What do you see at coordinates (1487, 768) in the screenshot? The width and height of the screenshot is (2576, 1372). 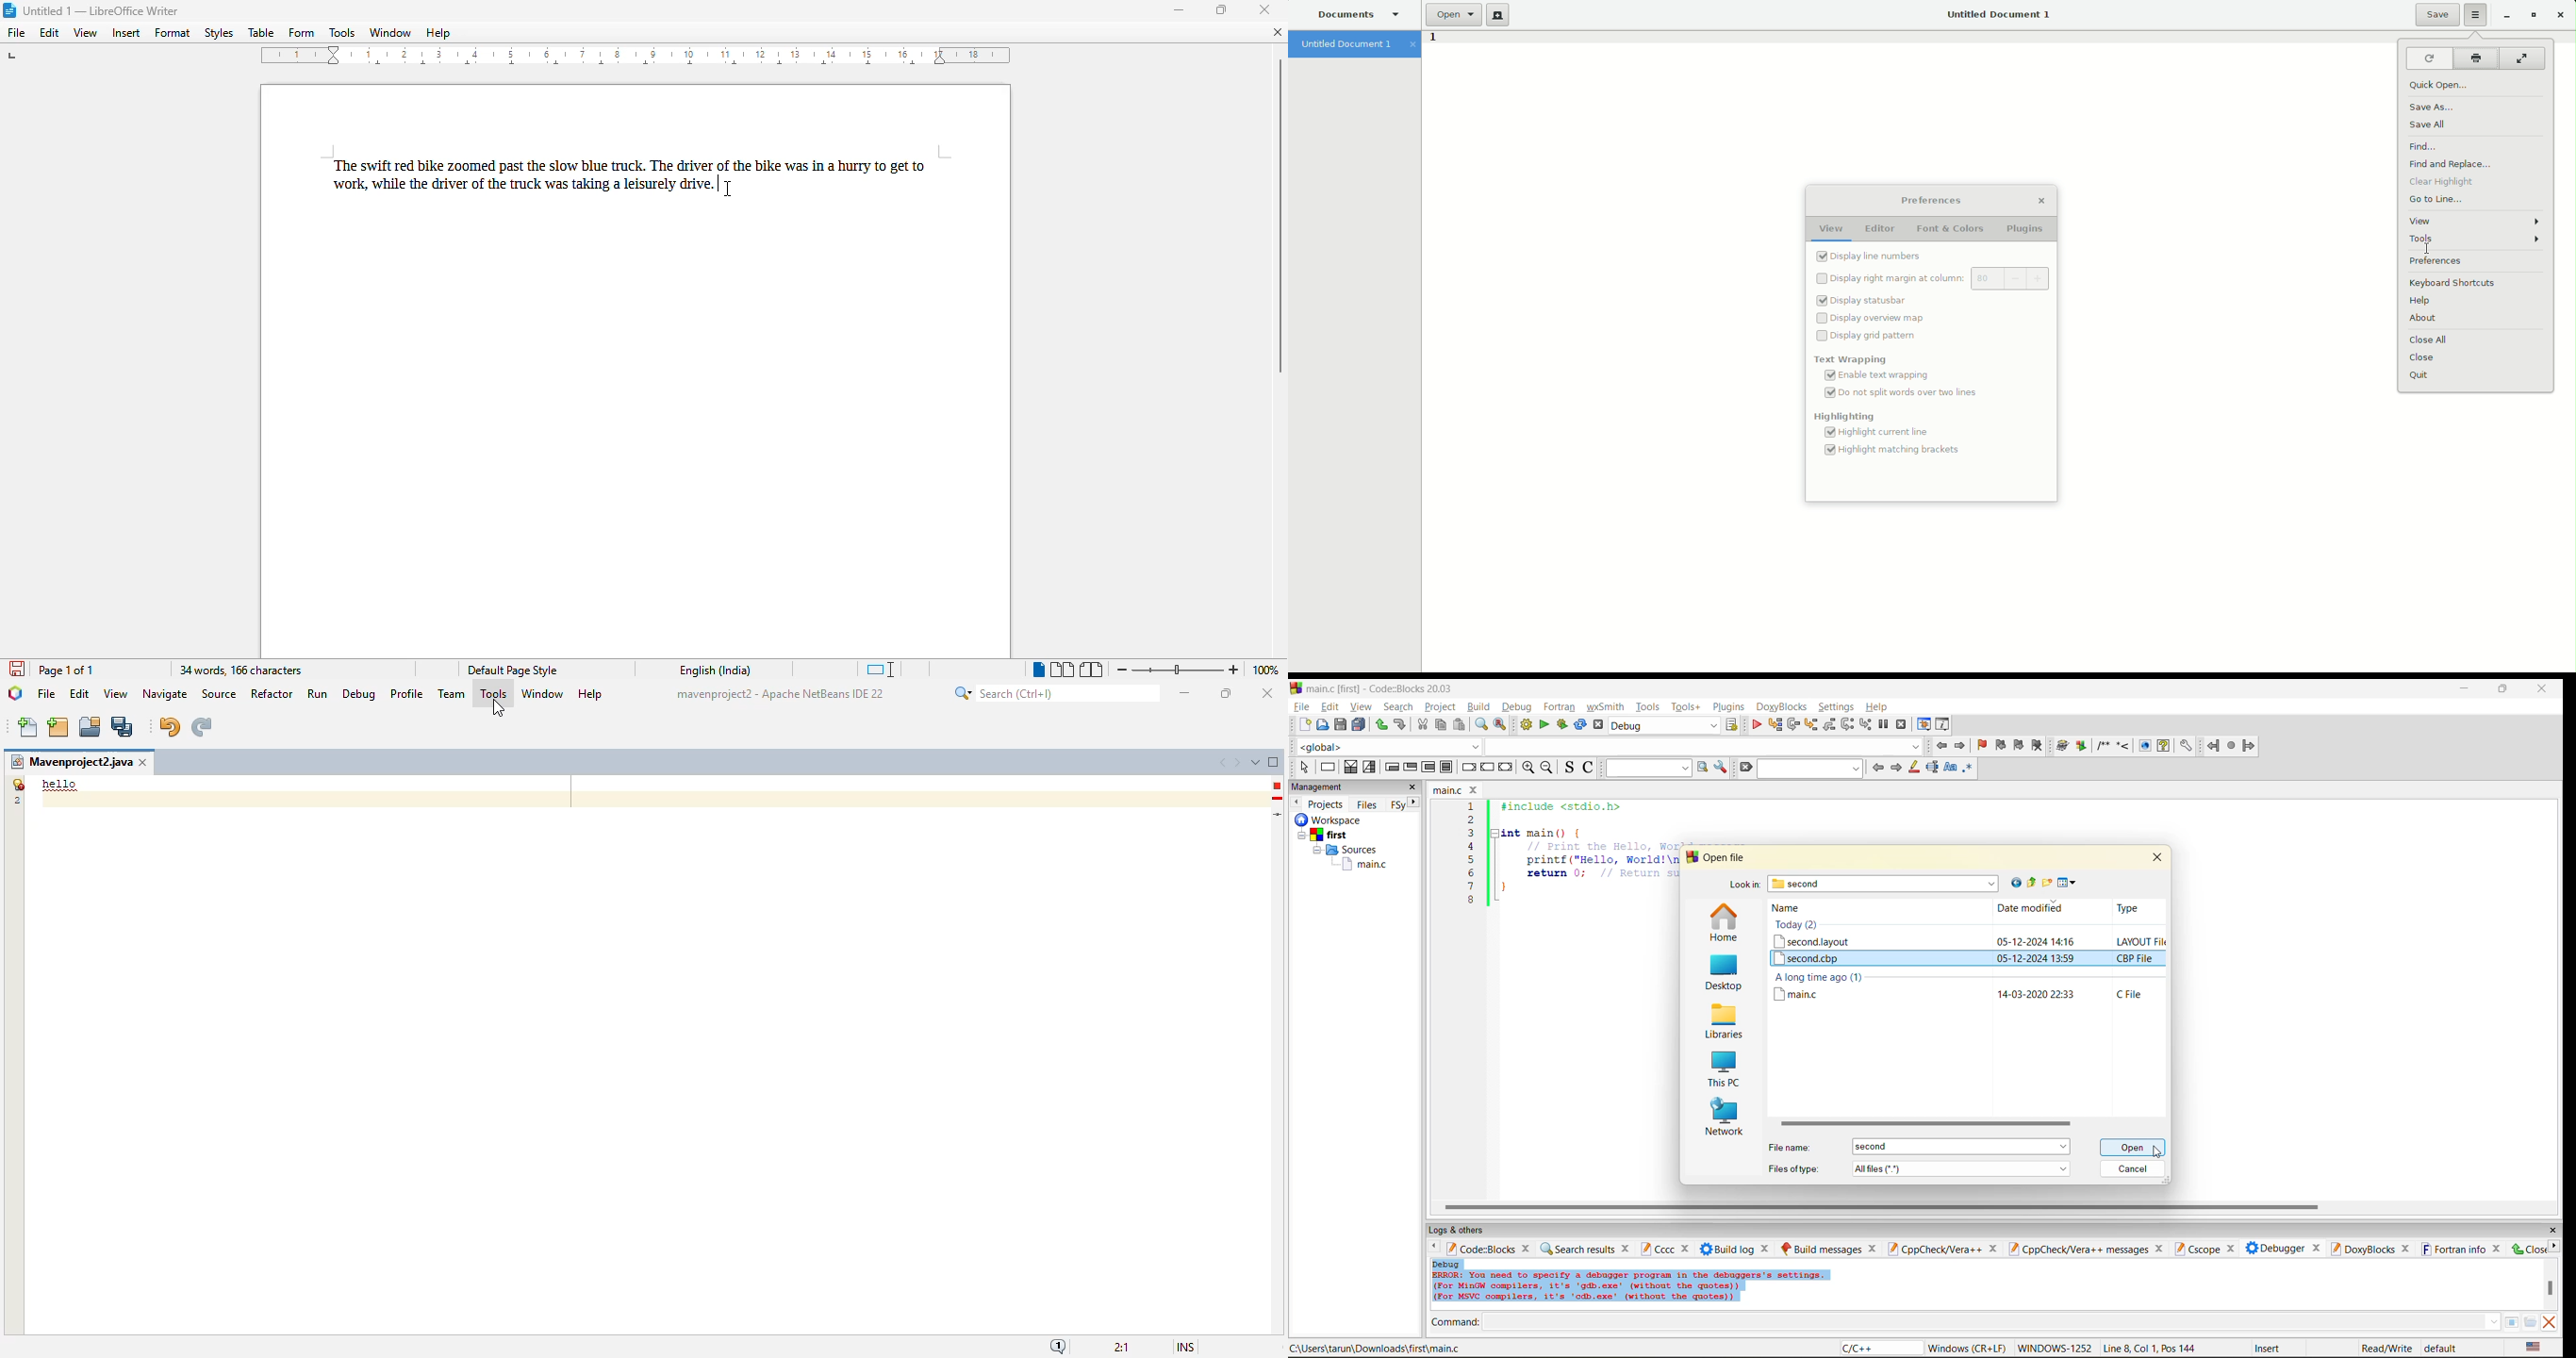 I see `continue instruction` at bounding box center [1487, 768].